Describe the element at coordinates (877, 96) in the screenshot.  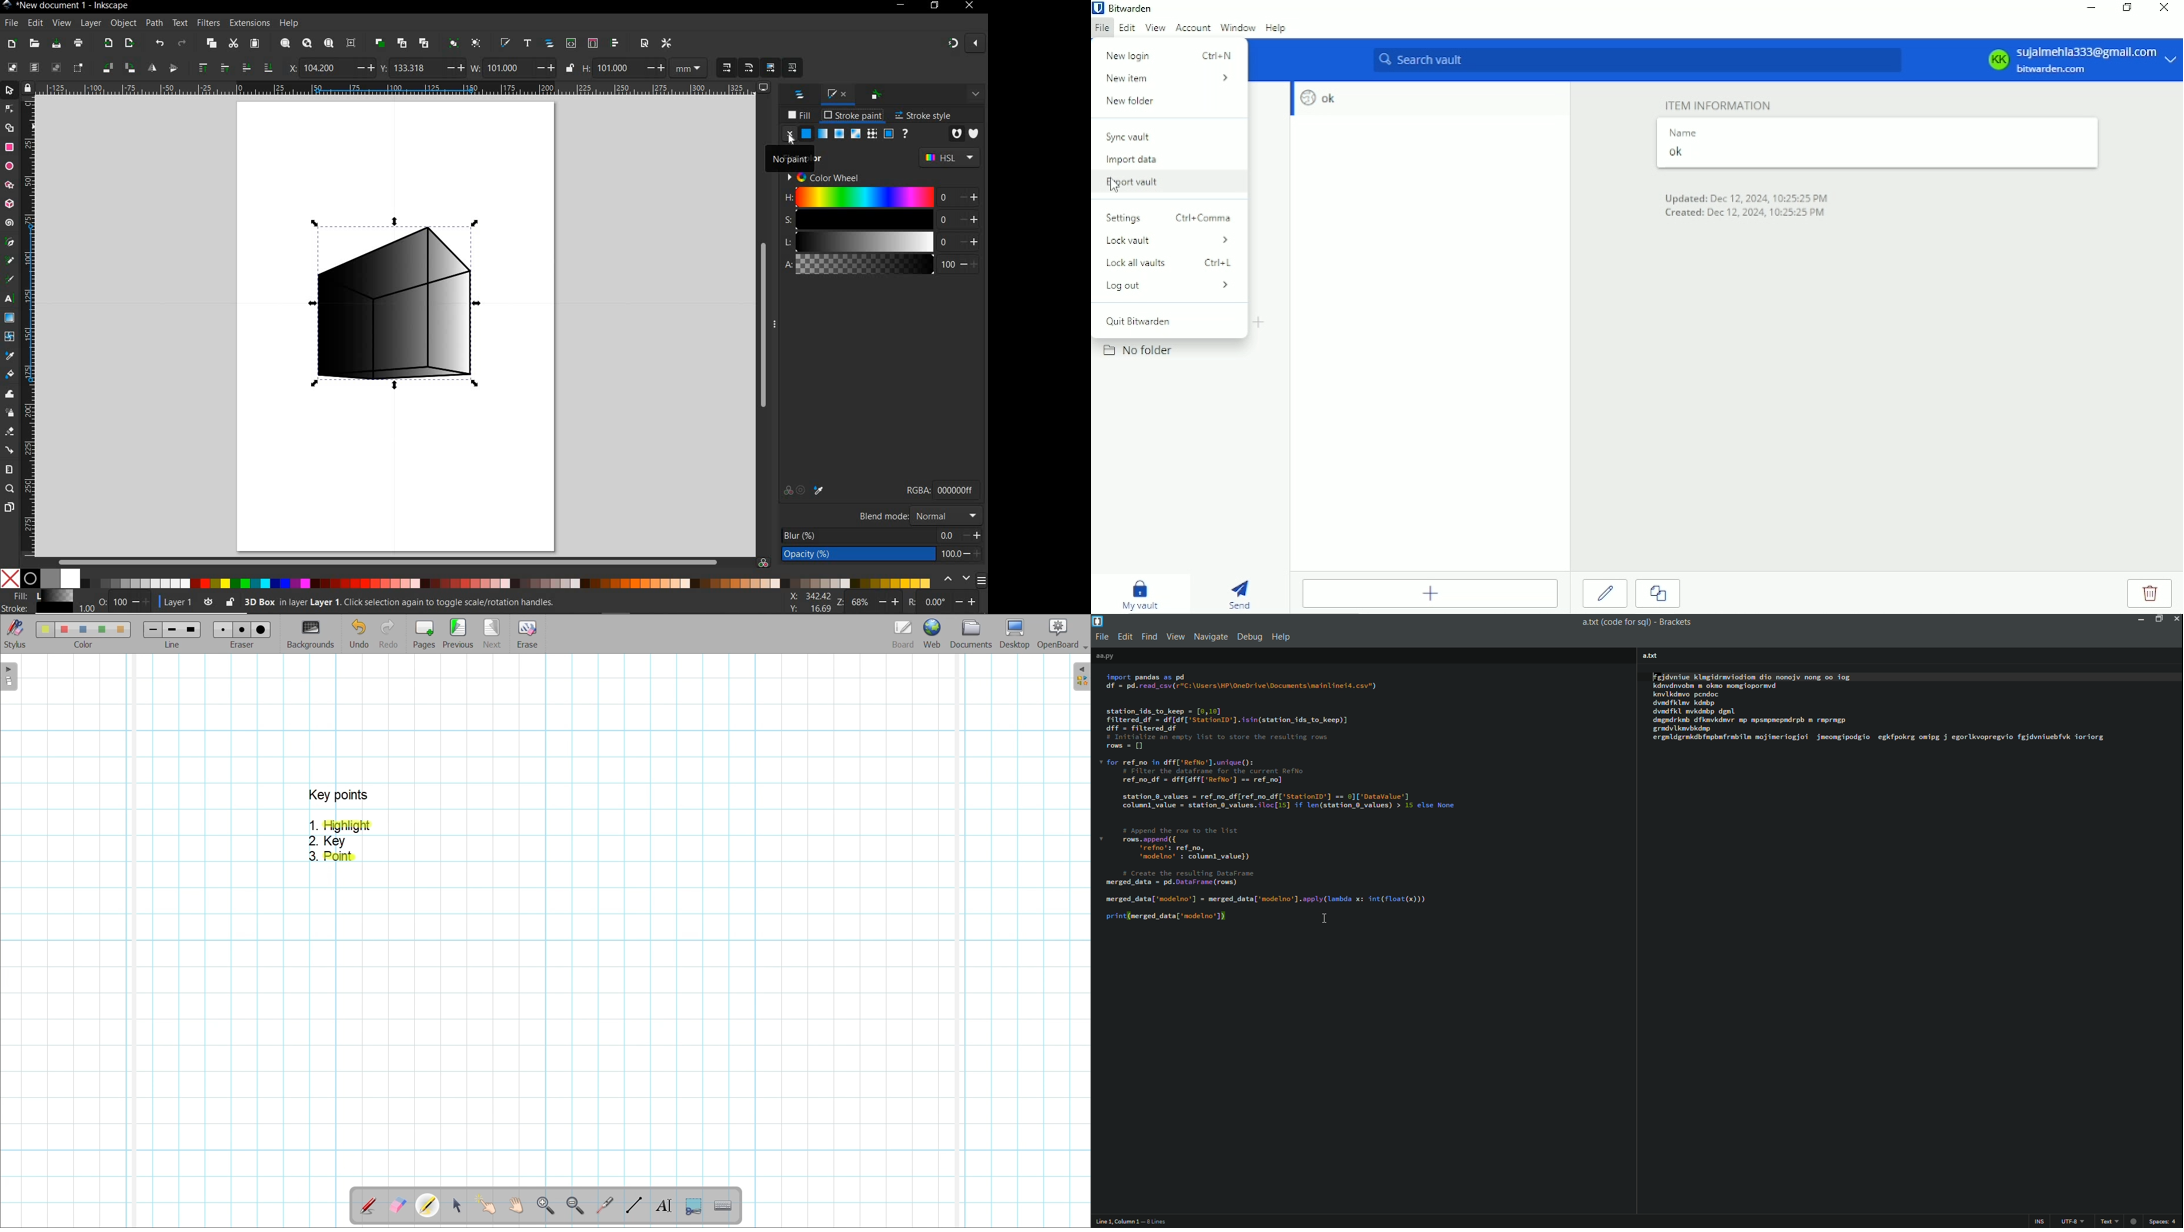
I see `OBJECT PROPERTIES` at that location.